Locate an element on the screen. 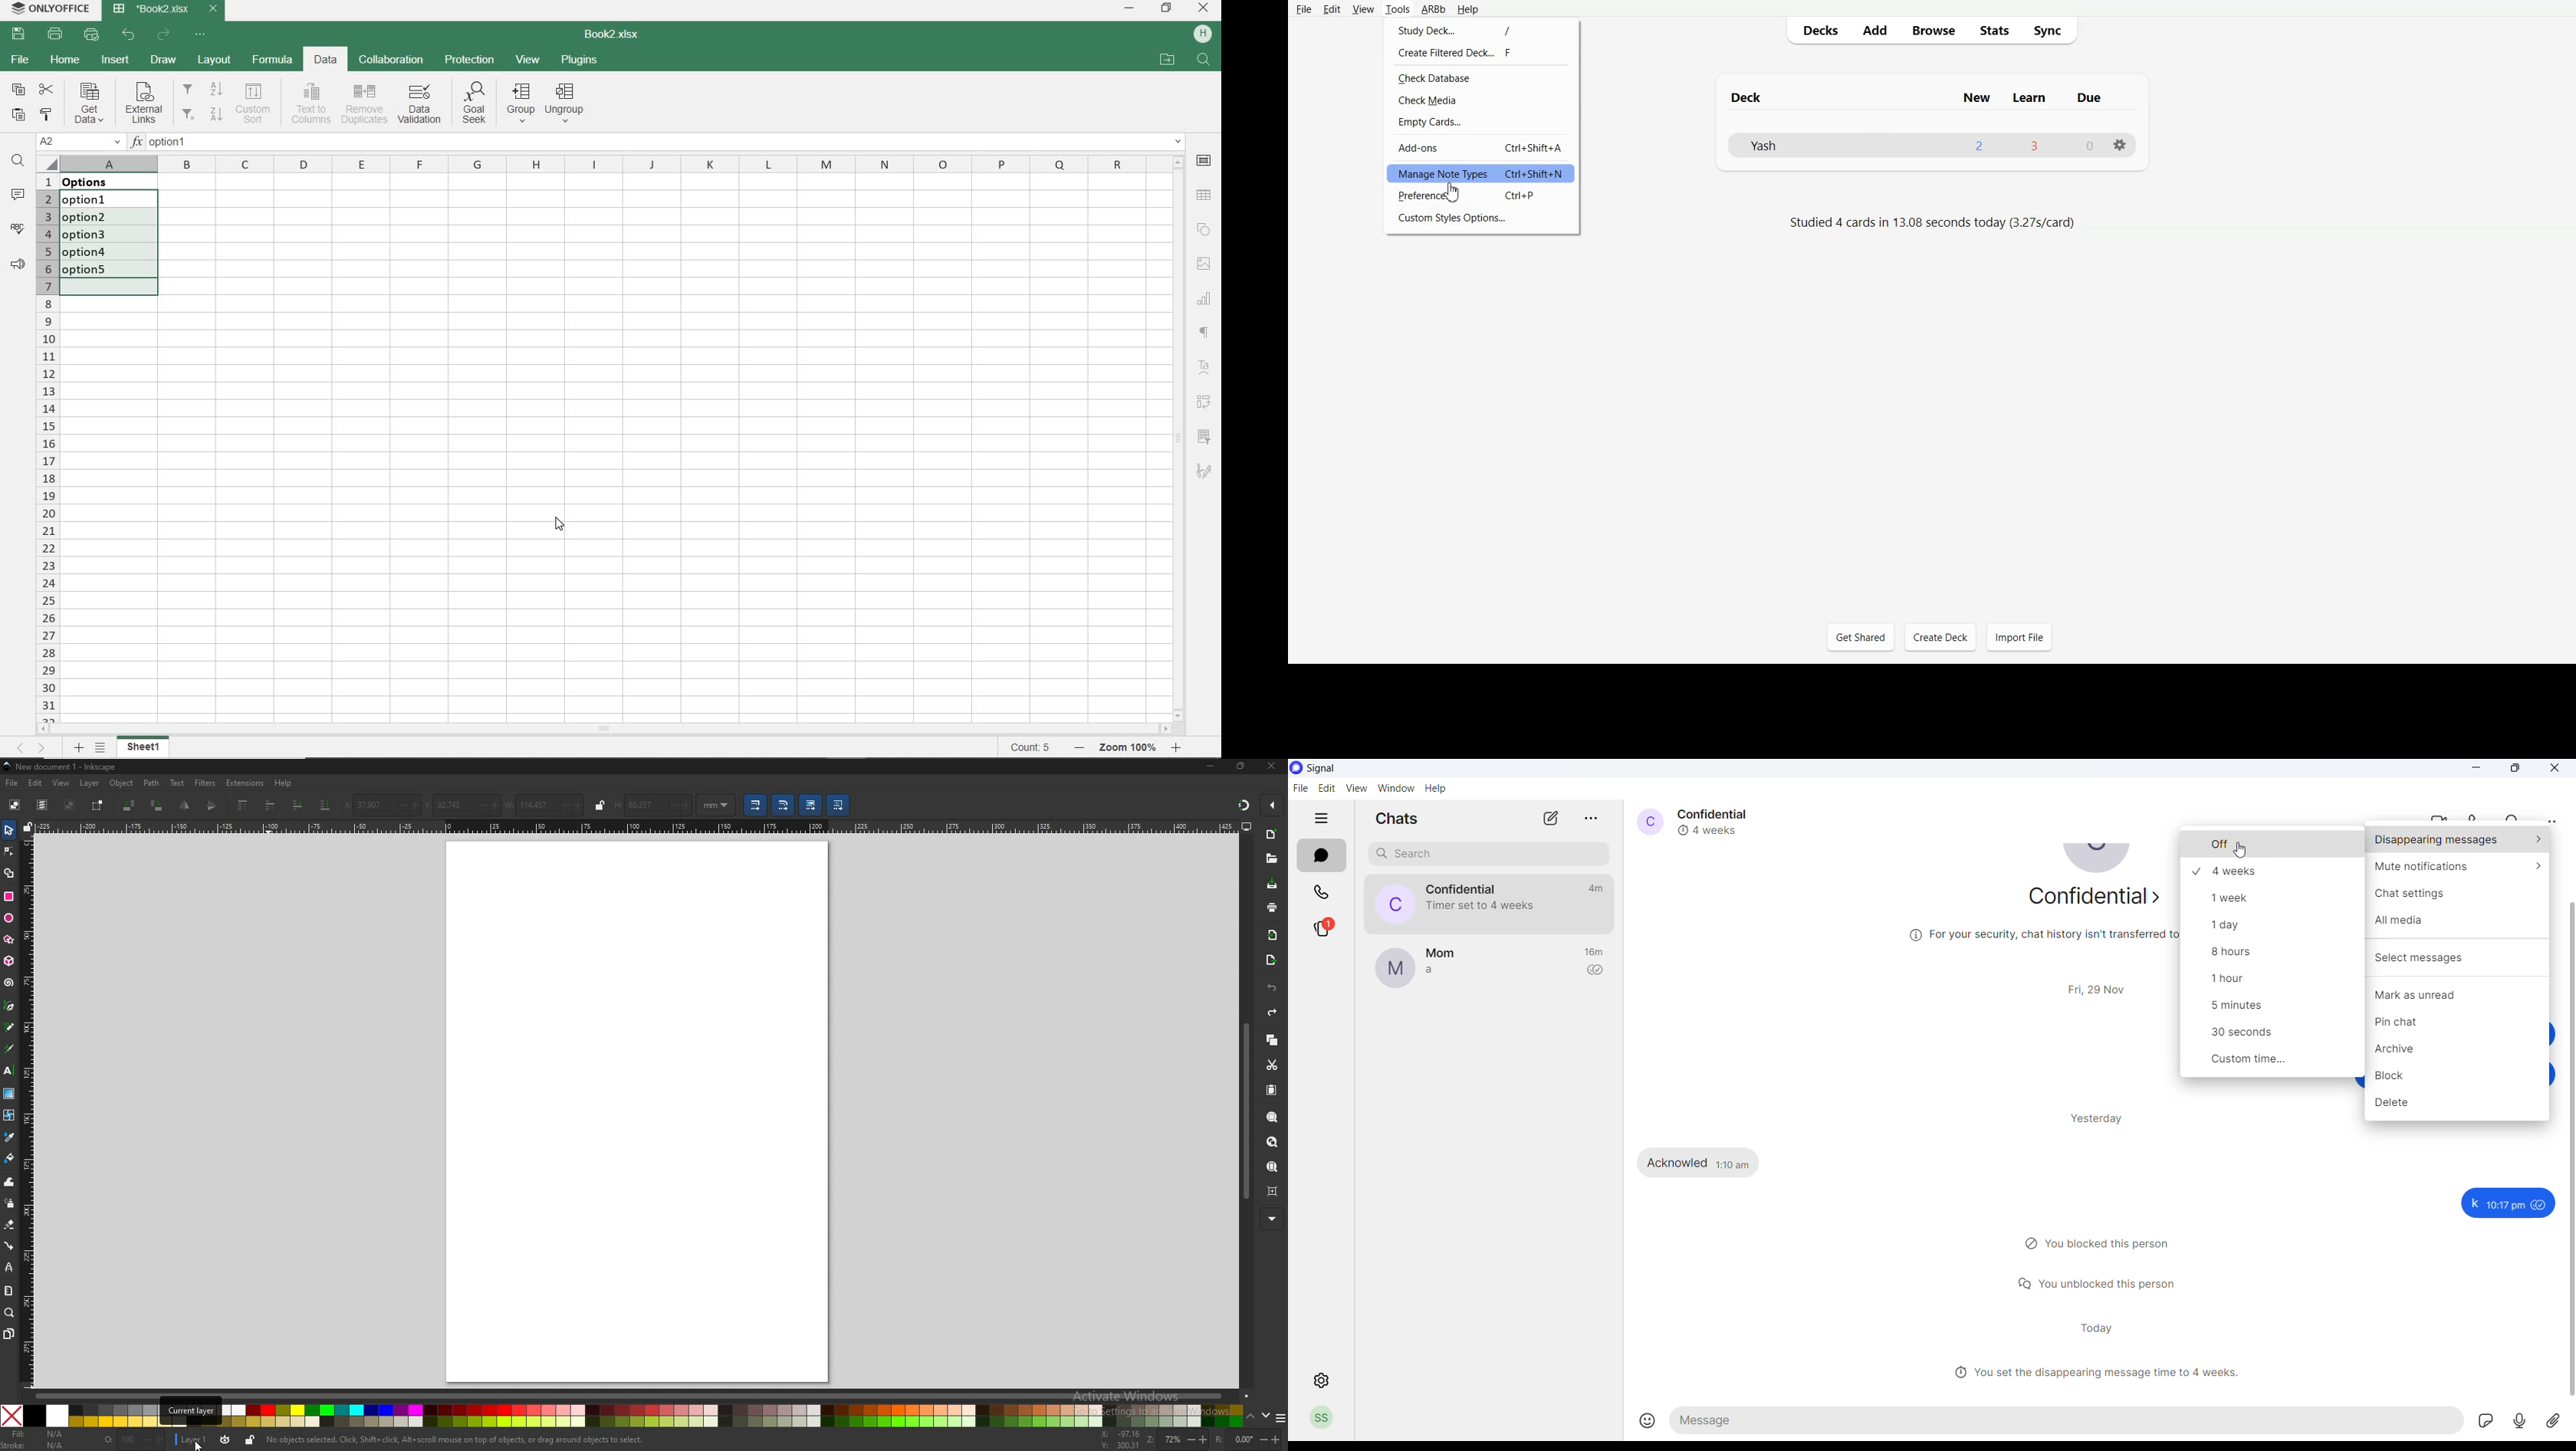 This screenshot has height=1456, width=2576. scroll bar is located at coordinates (2568, 1153).